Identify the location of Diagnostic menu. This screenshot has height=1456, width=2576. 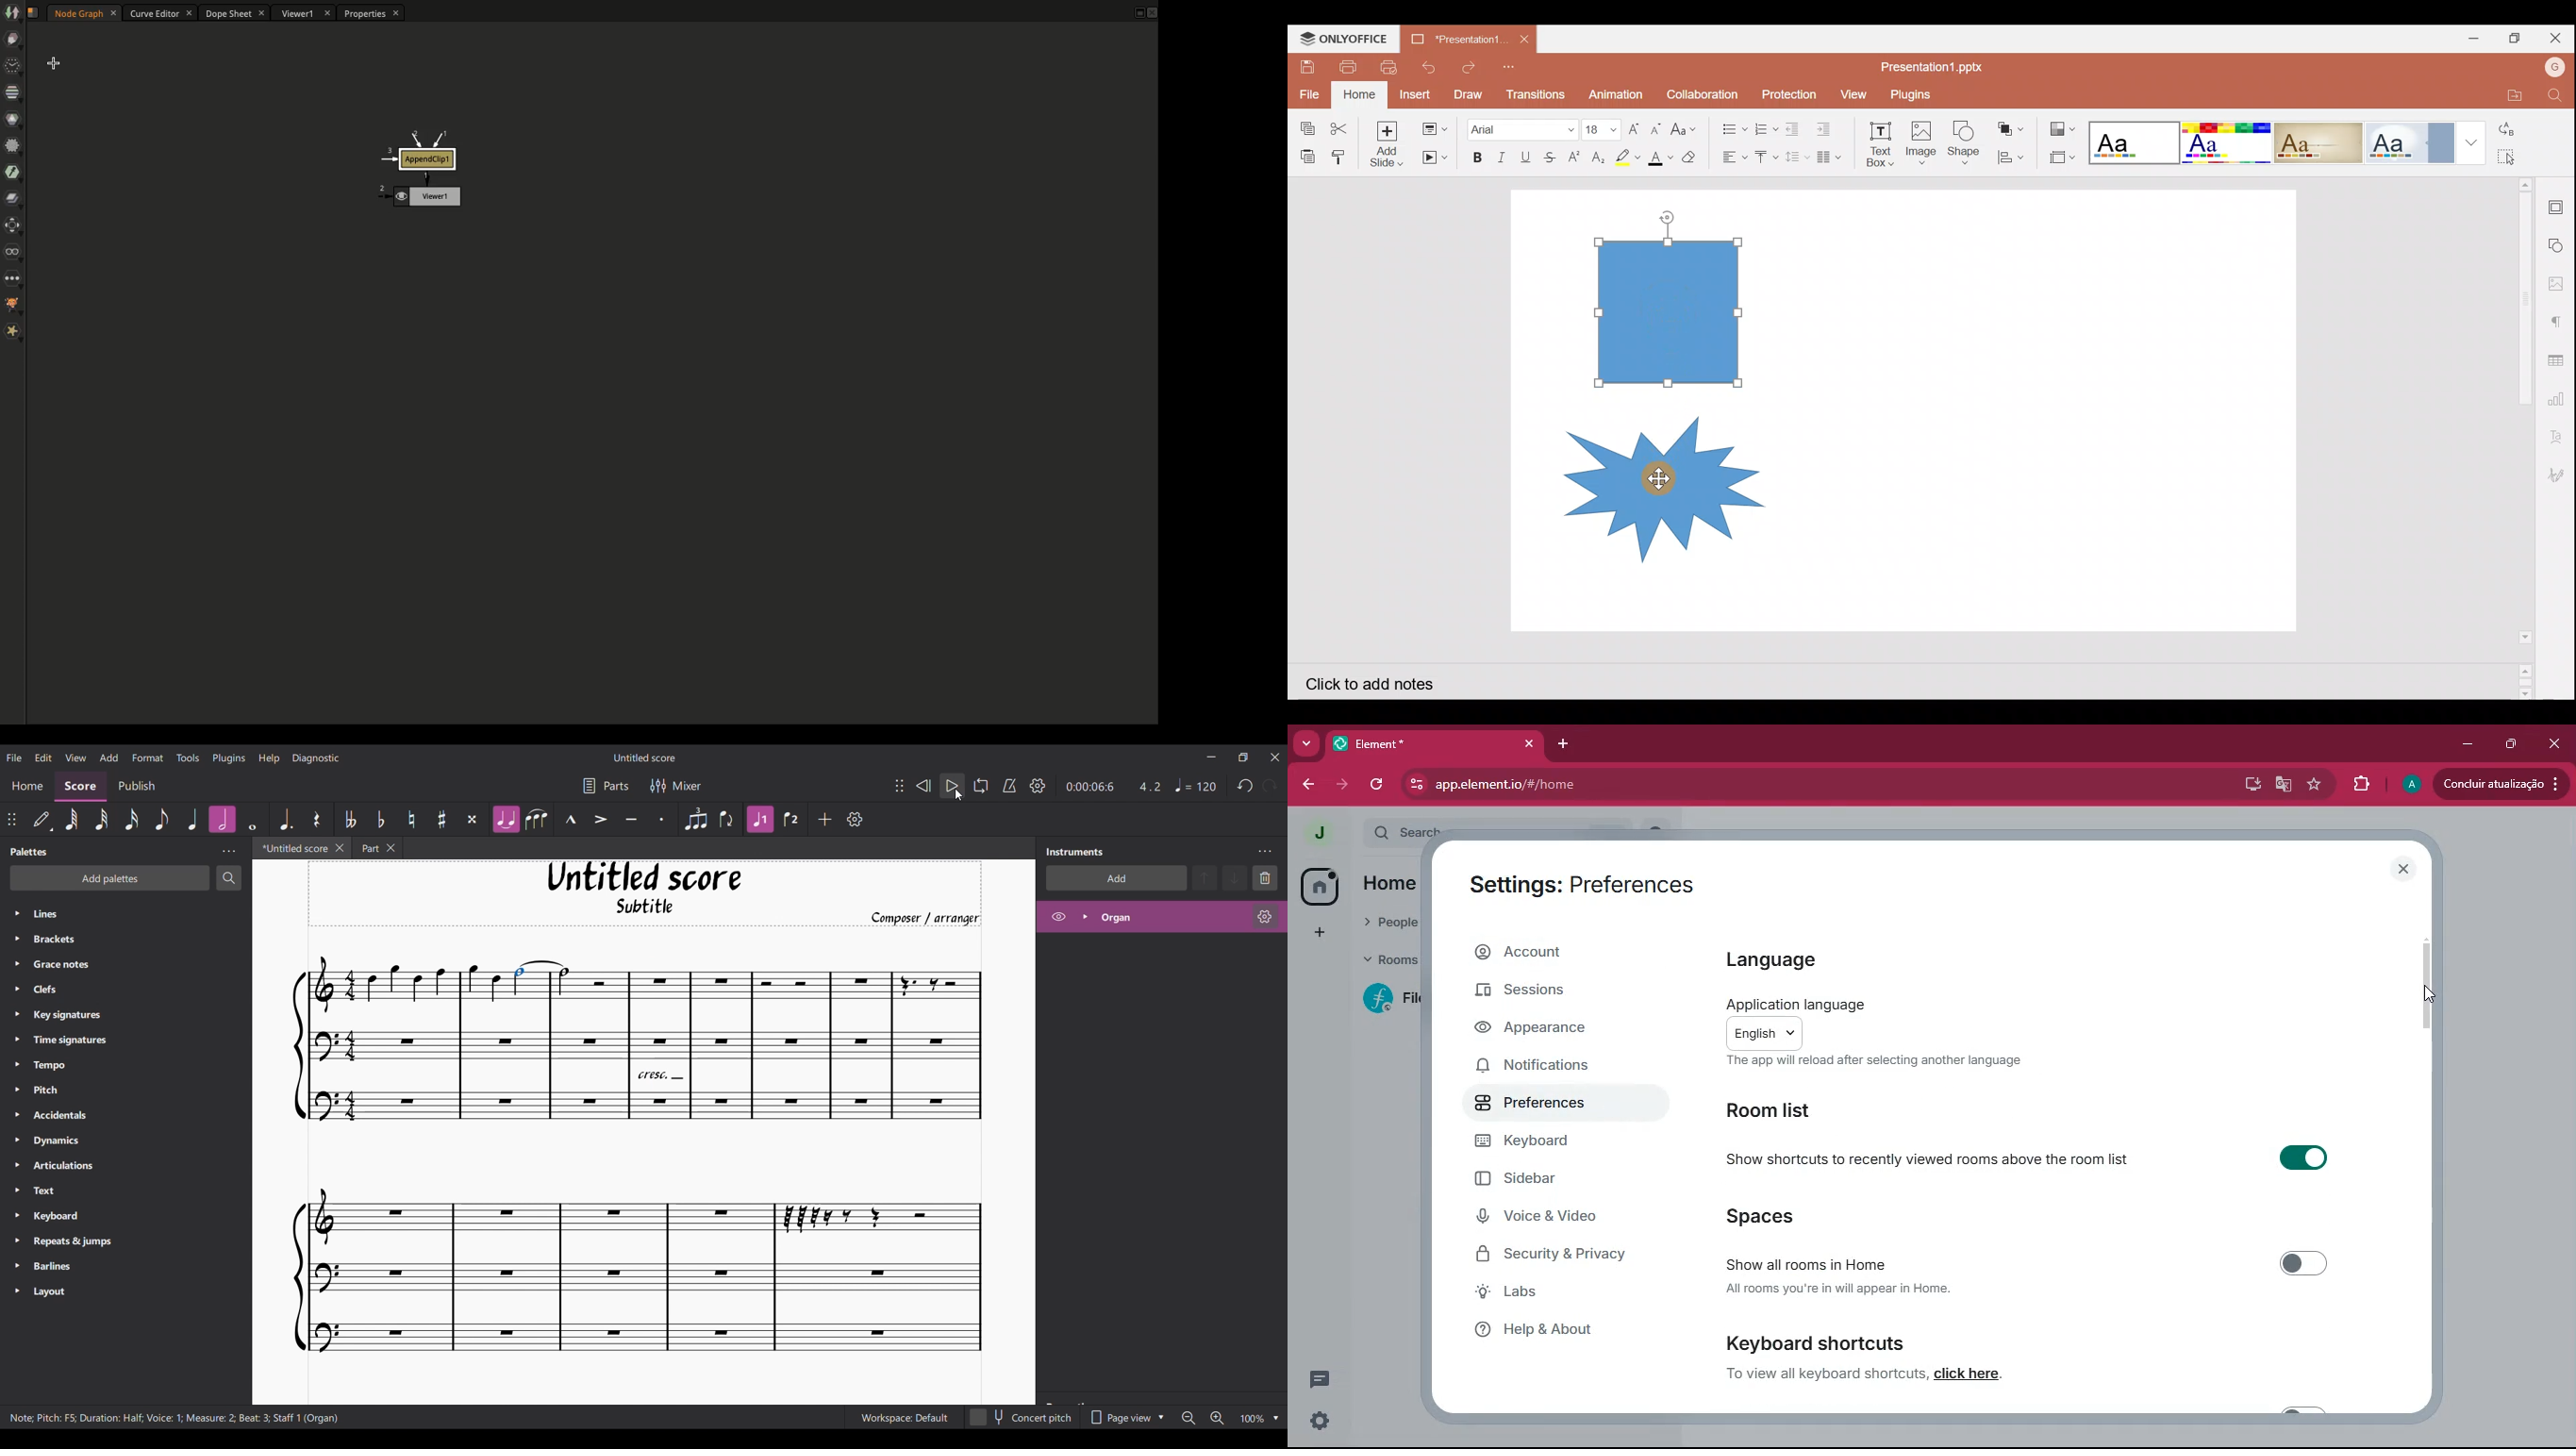
(316, 758).